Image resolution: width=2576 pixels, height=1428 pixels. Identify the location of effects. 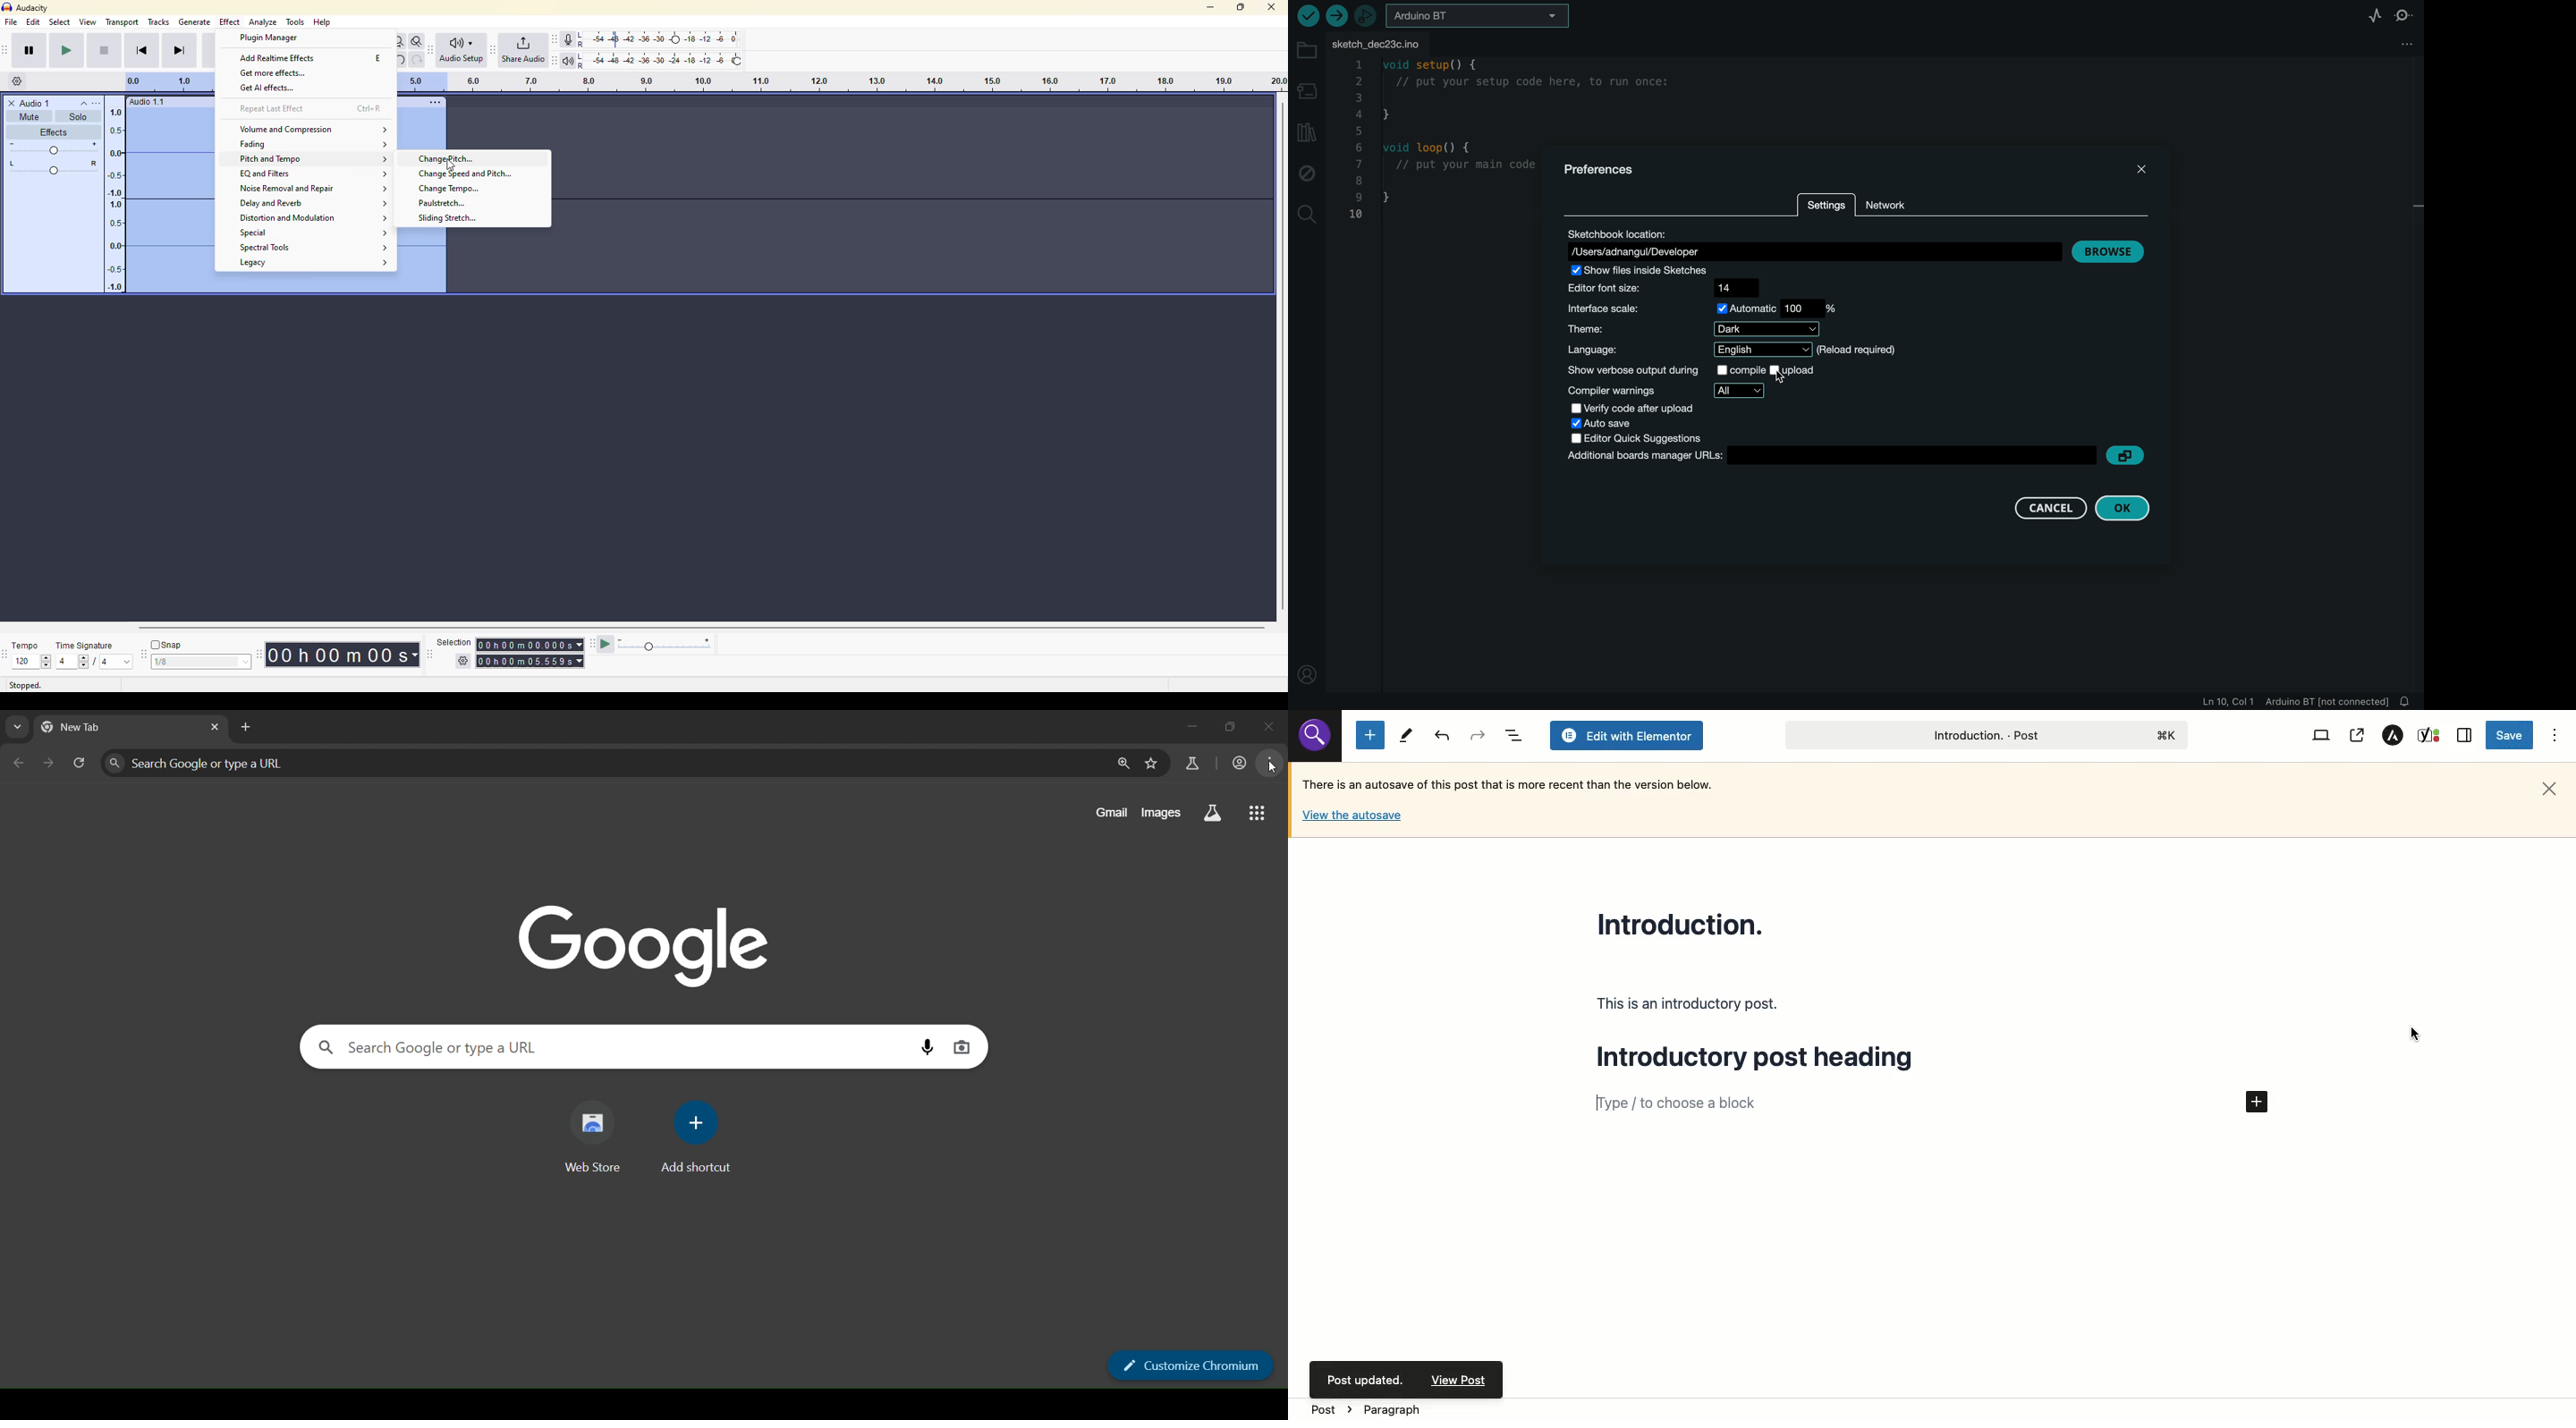
(52, 133).